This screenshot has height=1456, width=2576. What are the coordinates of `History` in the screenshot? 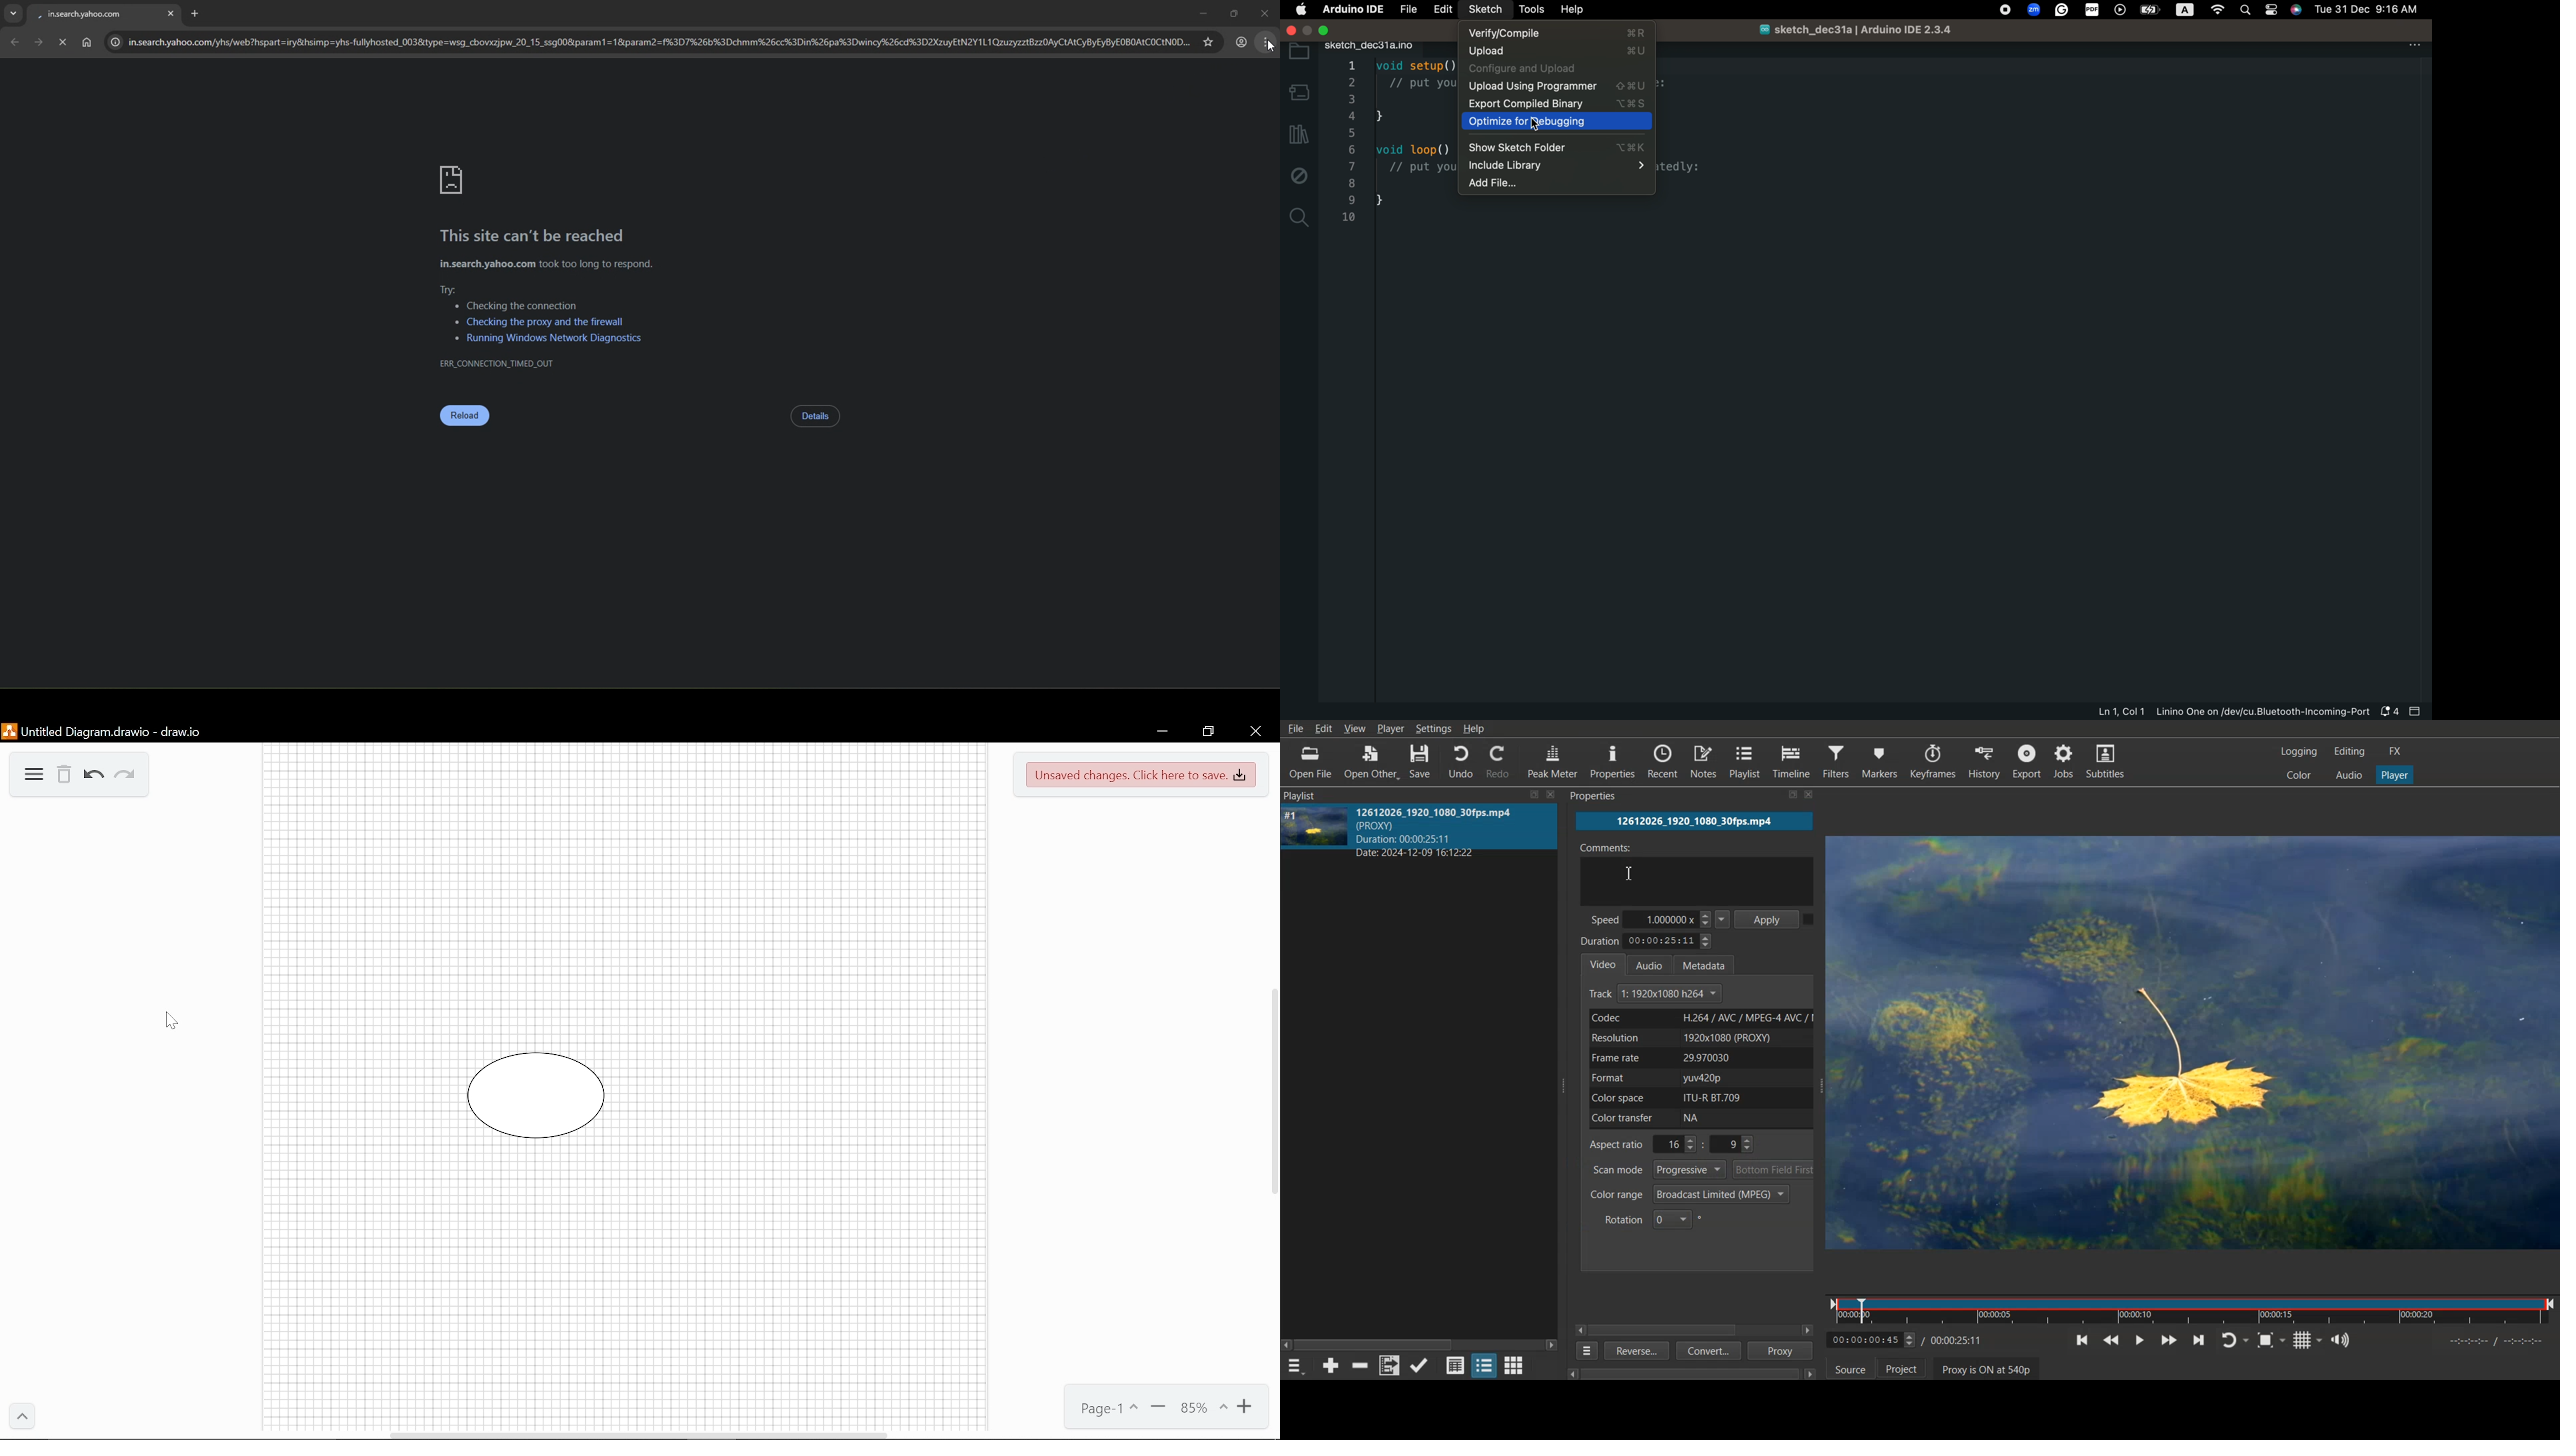 It's located at (1981, 761).